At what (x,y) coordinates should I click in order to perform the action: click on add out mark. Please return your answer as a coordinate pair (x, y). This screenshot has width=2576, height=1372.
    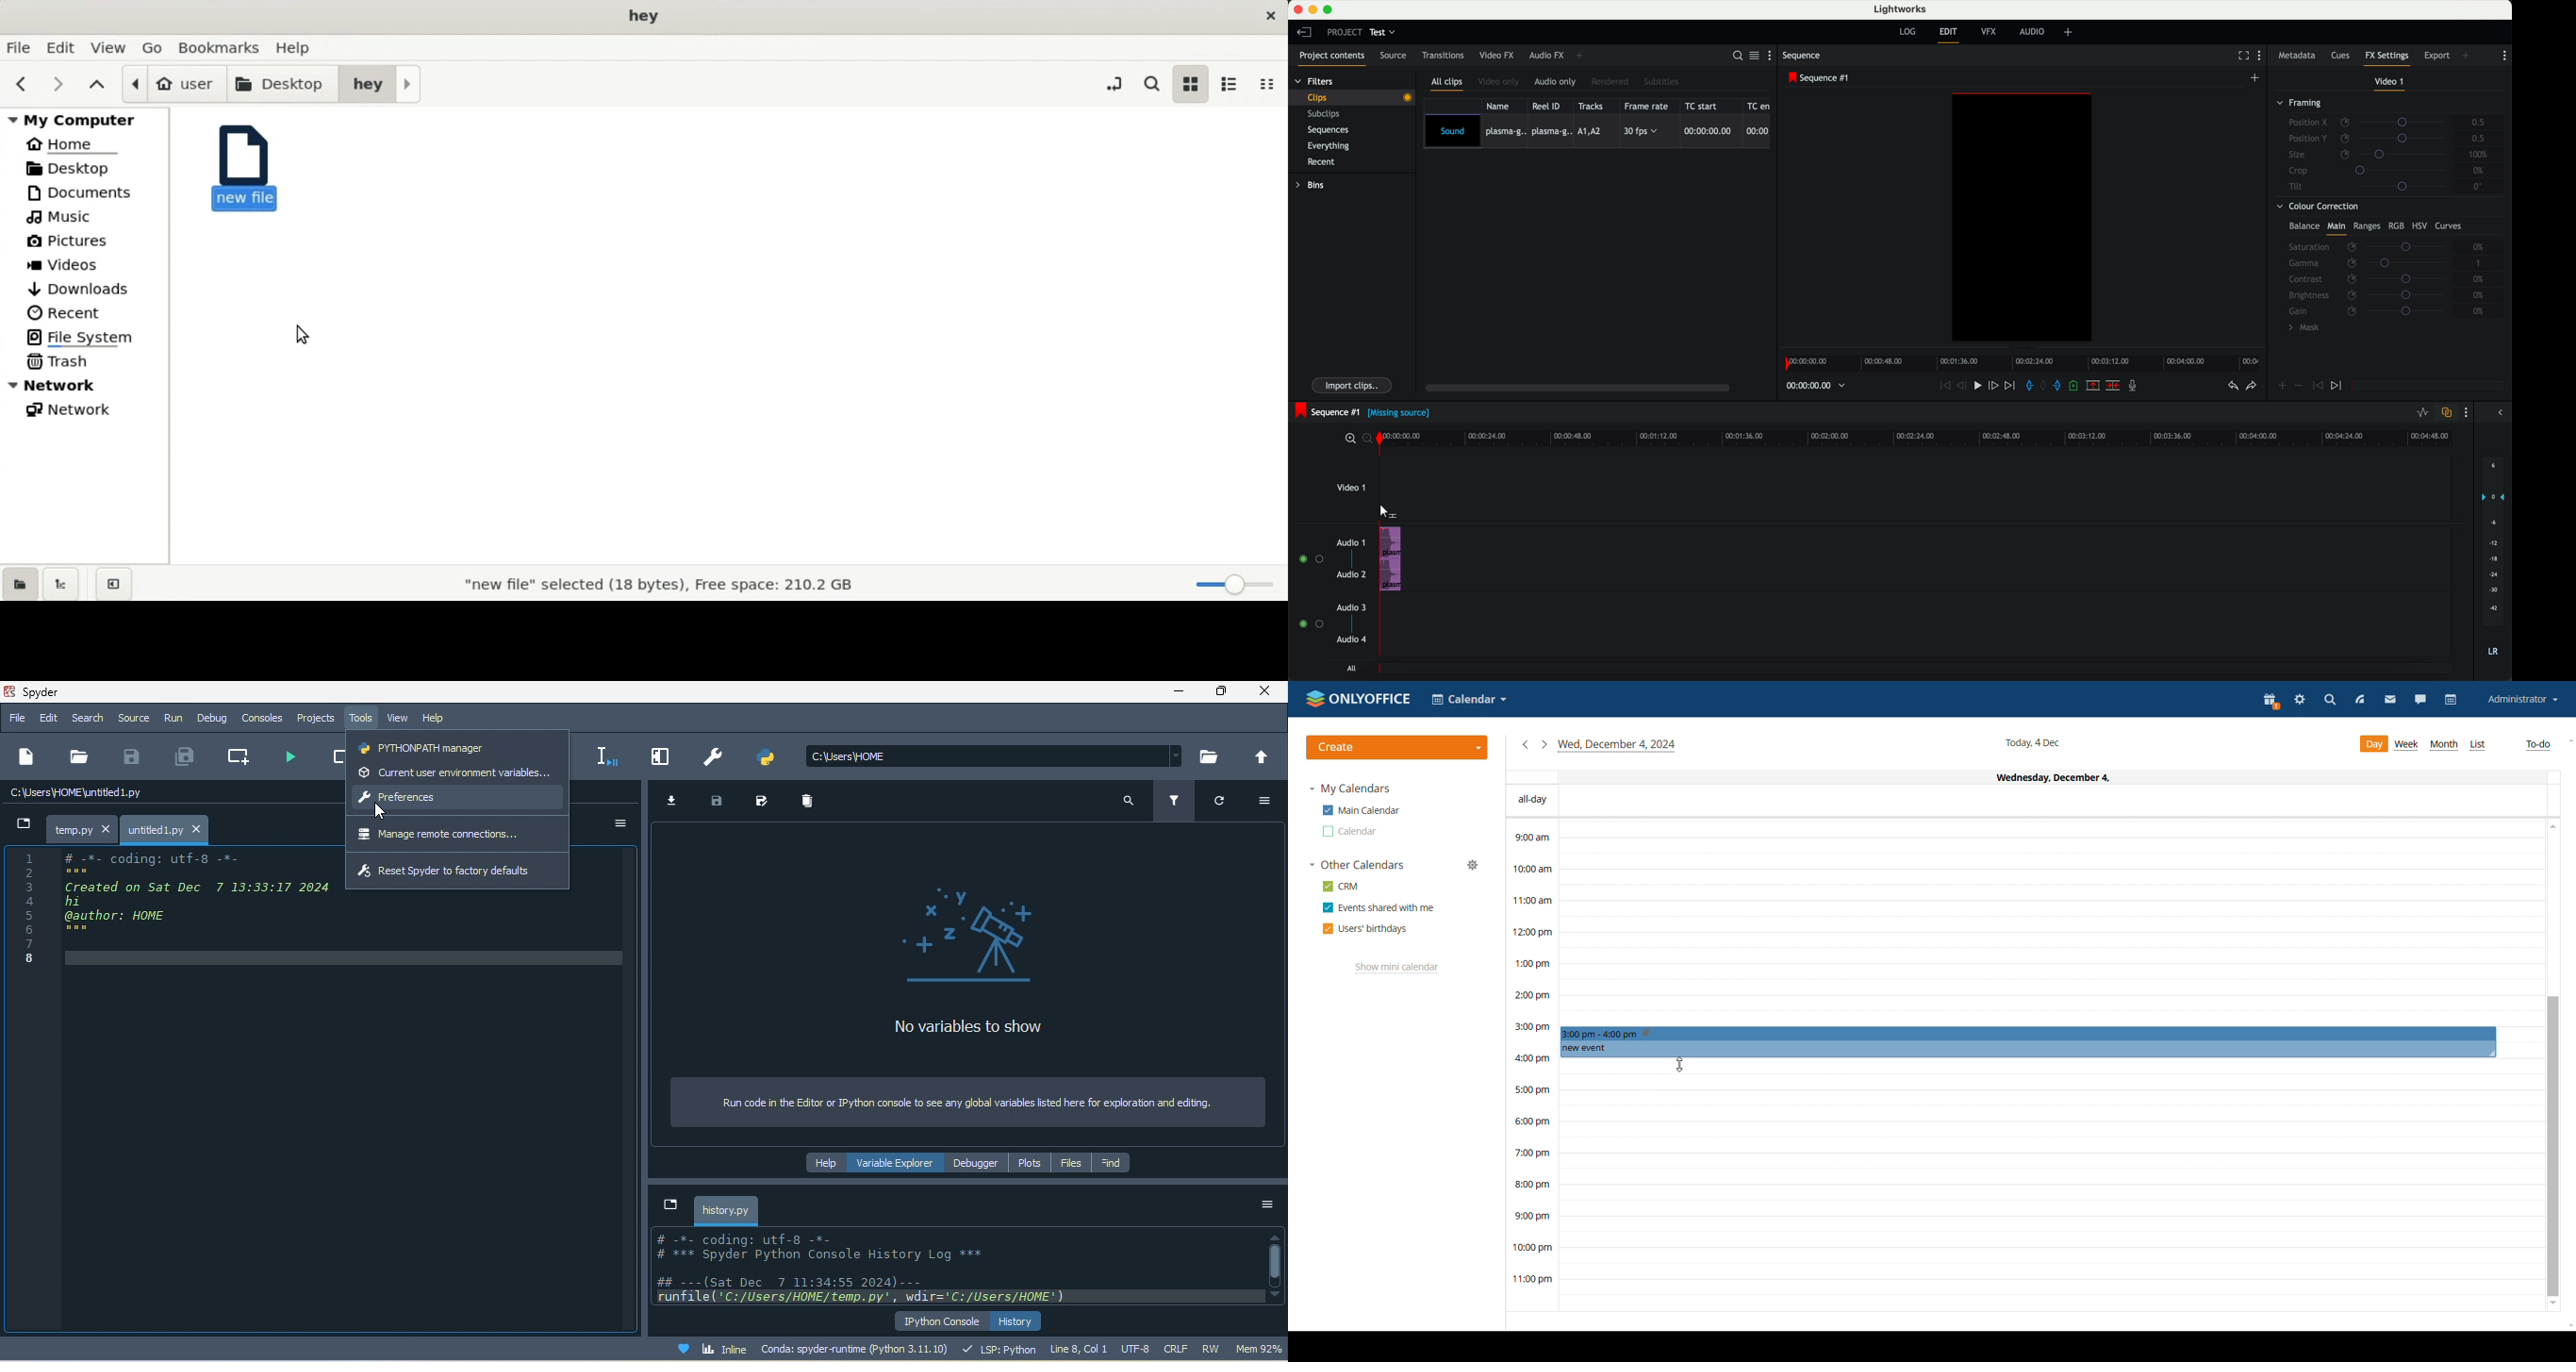
    Looking at the image, I should click on (2061, 386).